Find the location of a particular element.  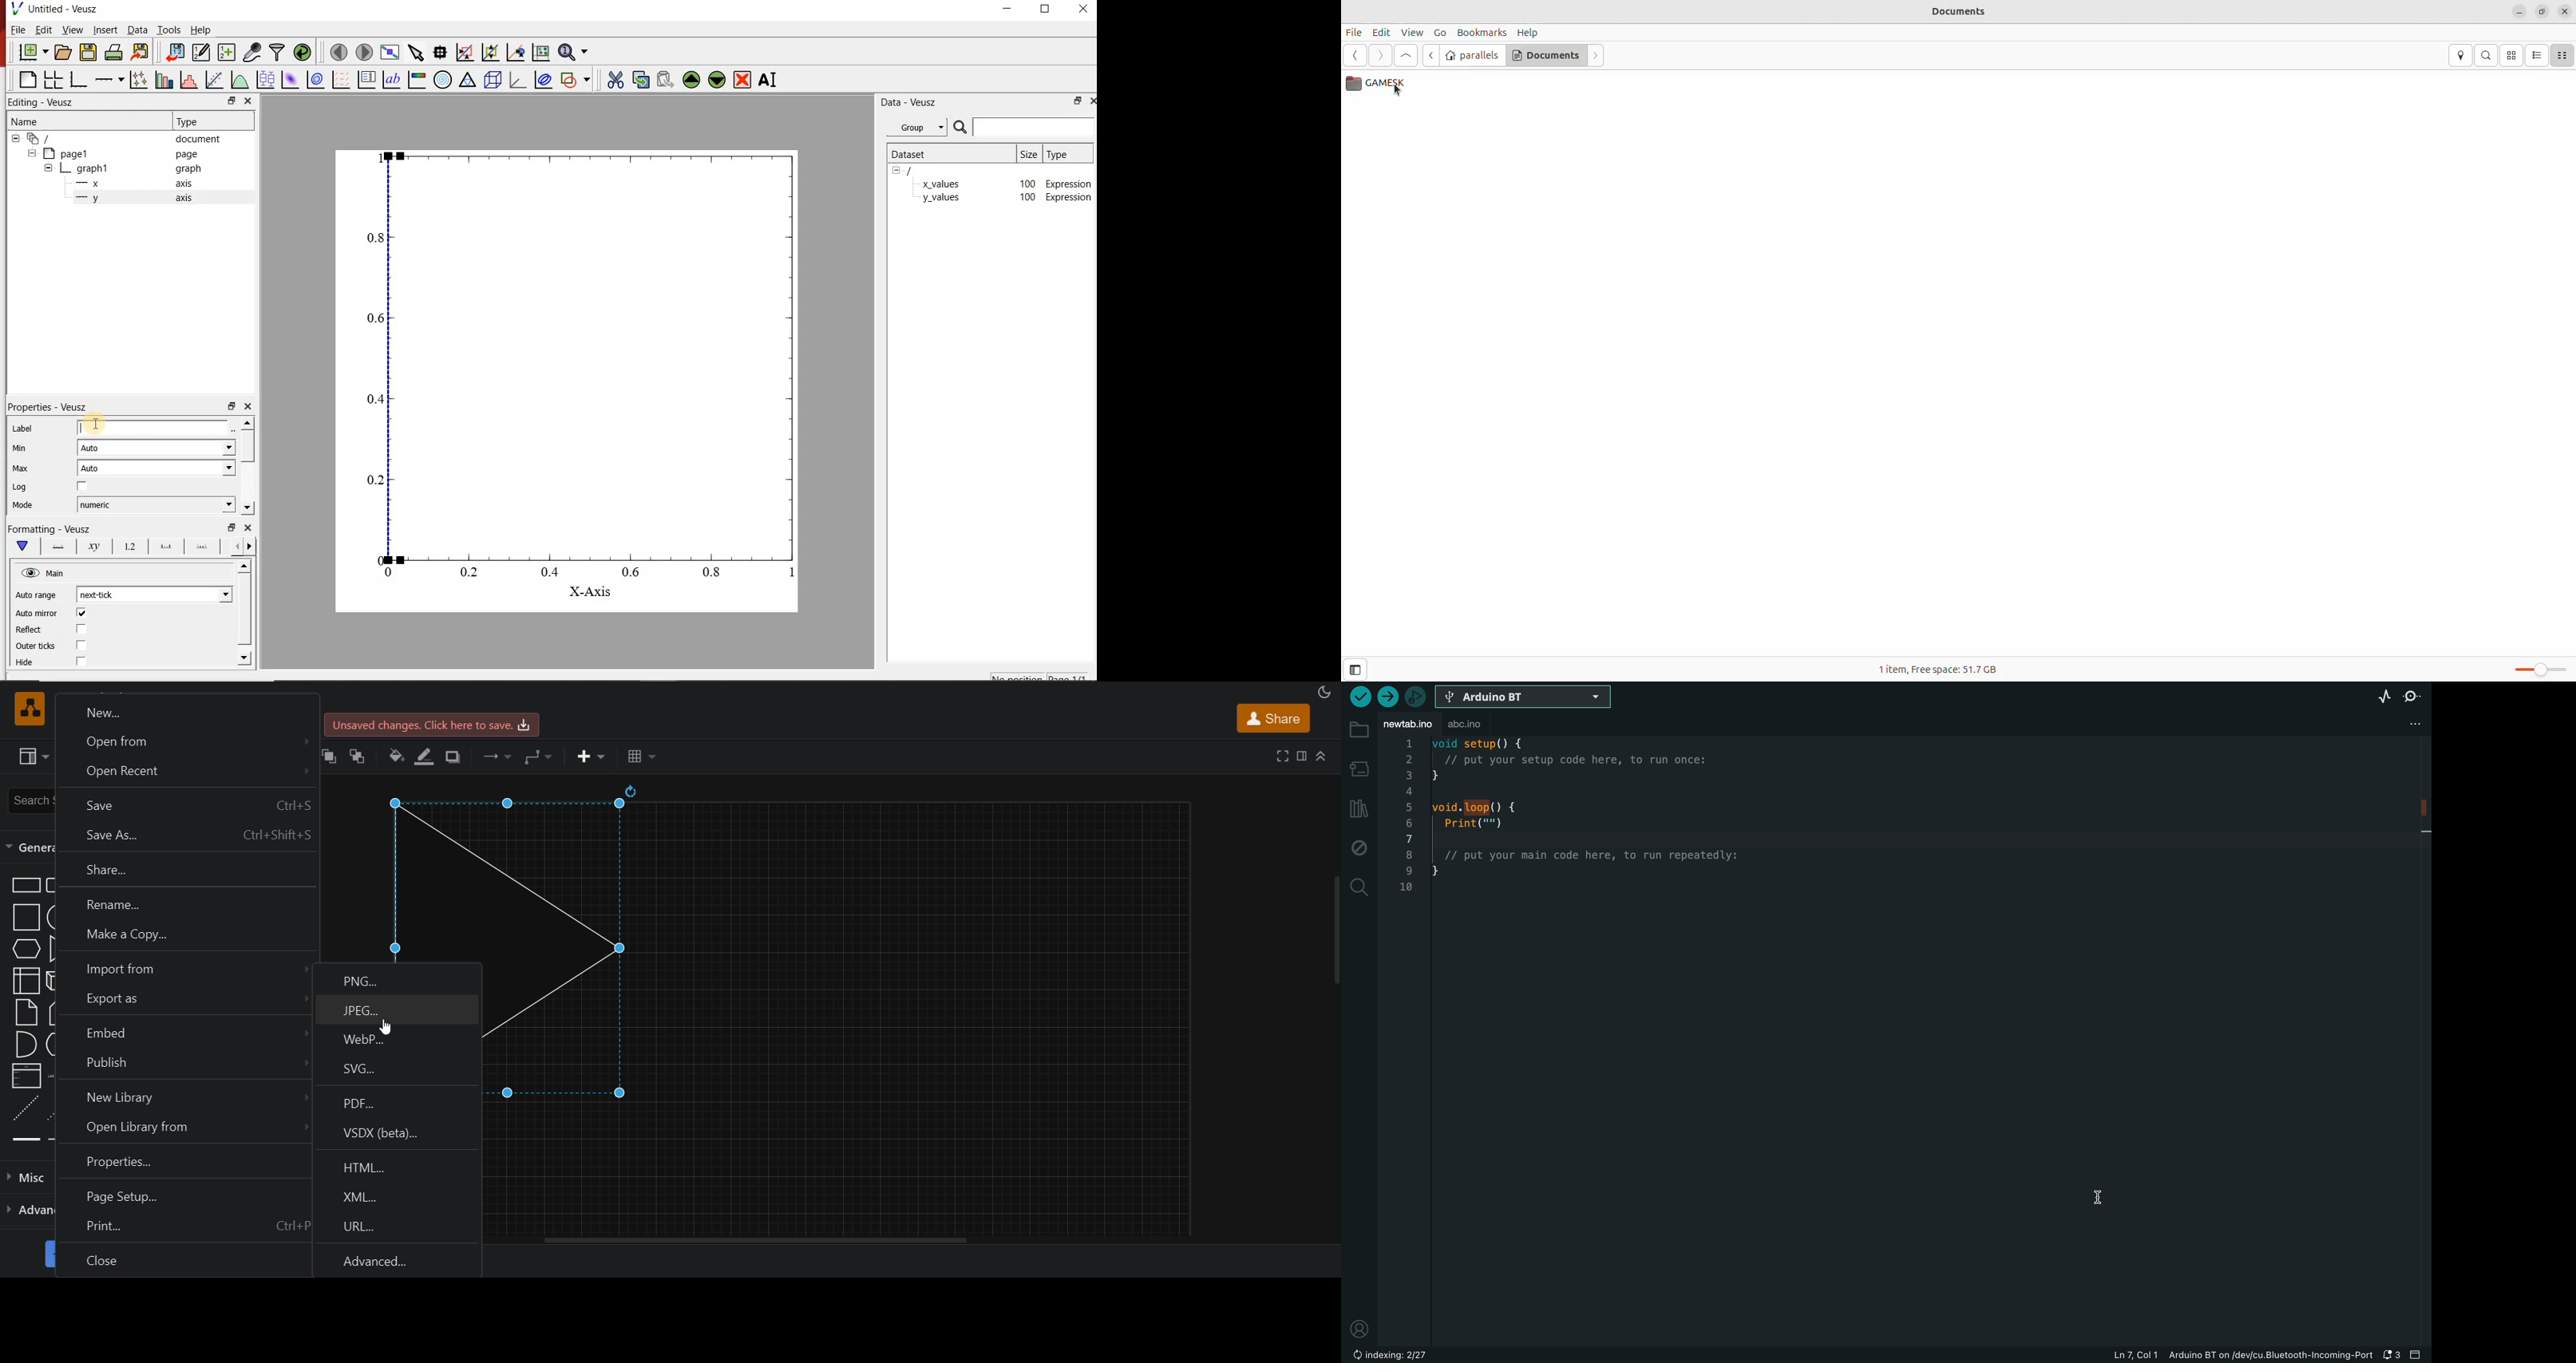

table is located at coordinates (642, 756).